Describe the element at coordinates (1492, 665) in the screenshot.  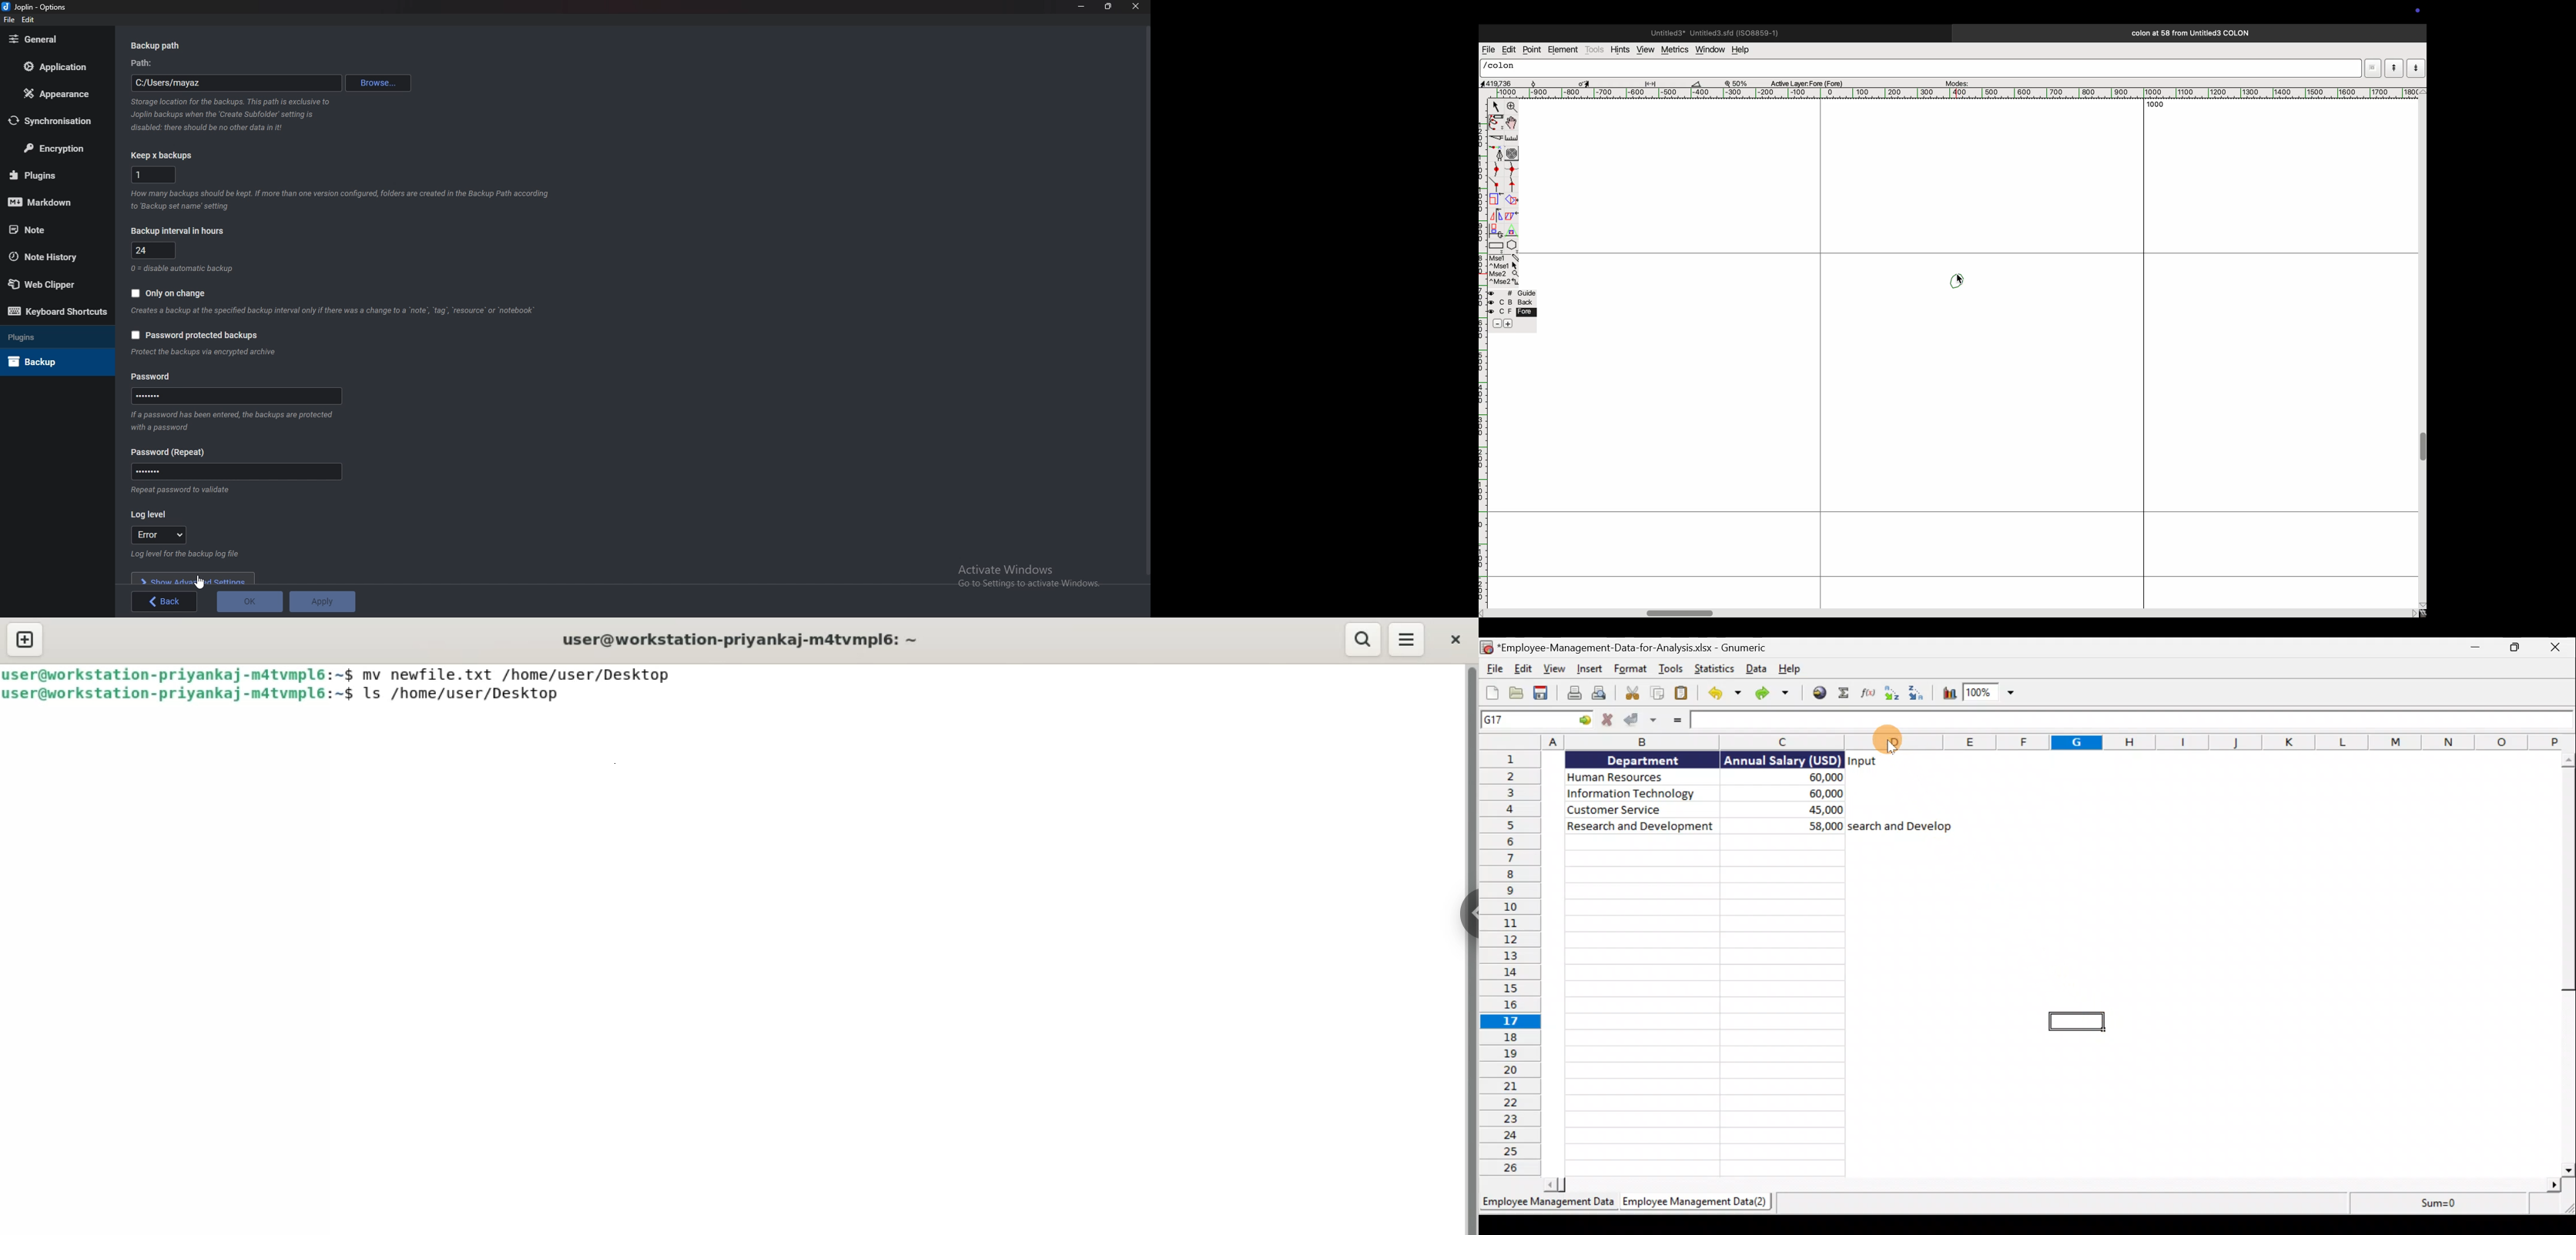
I see `File` at that location.